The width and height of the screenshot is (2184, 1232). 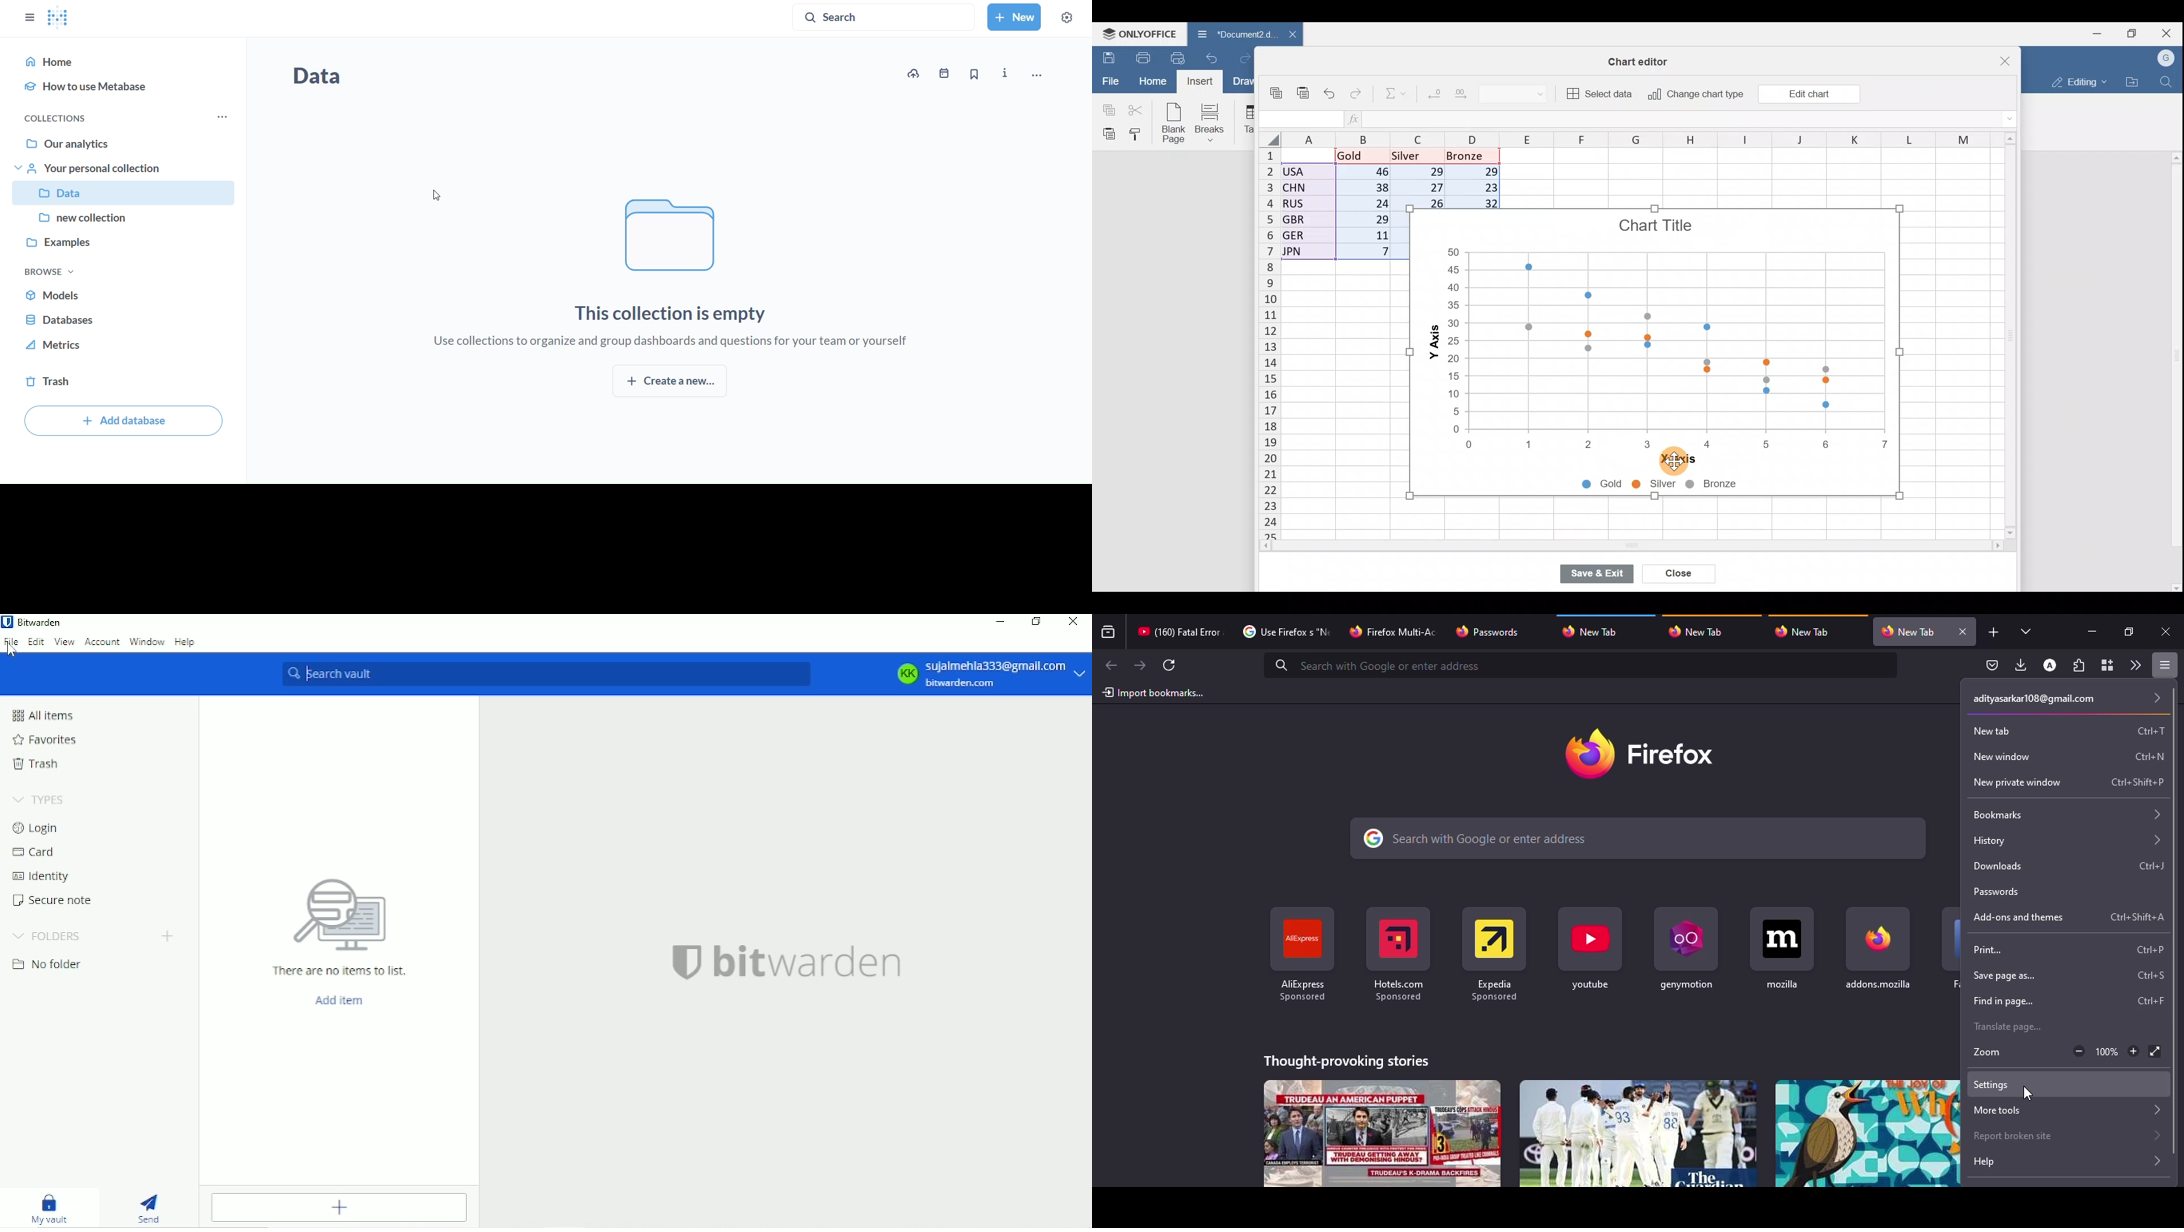 I want to click on tab, so click(x=1597, y=629).